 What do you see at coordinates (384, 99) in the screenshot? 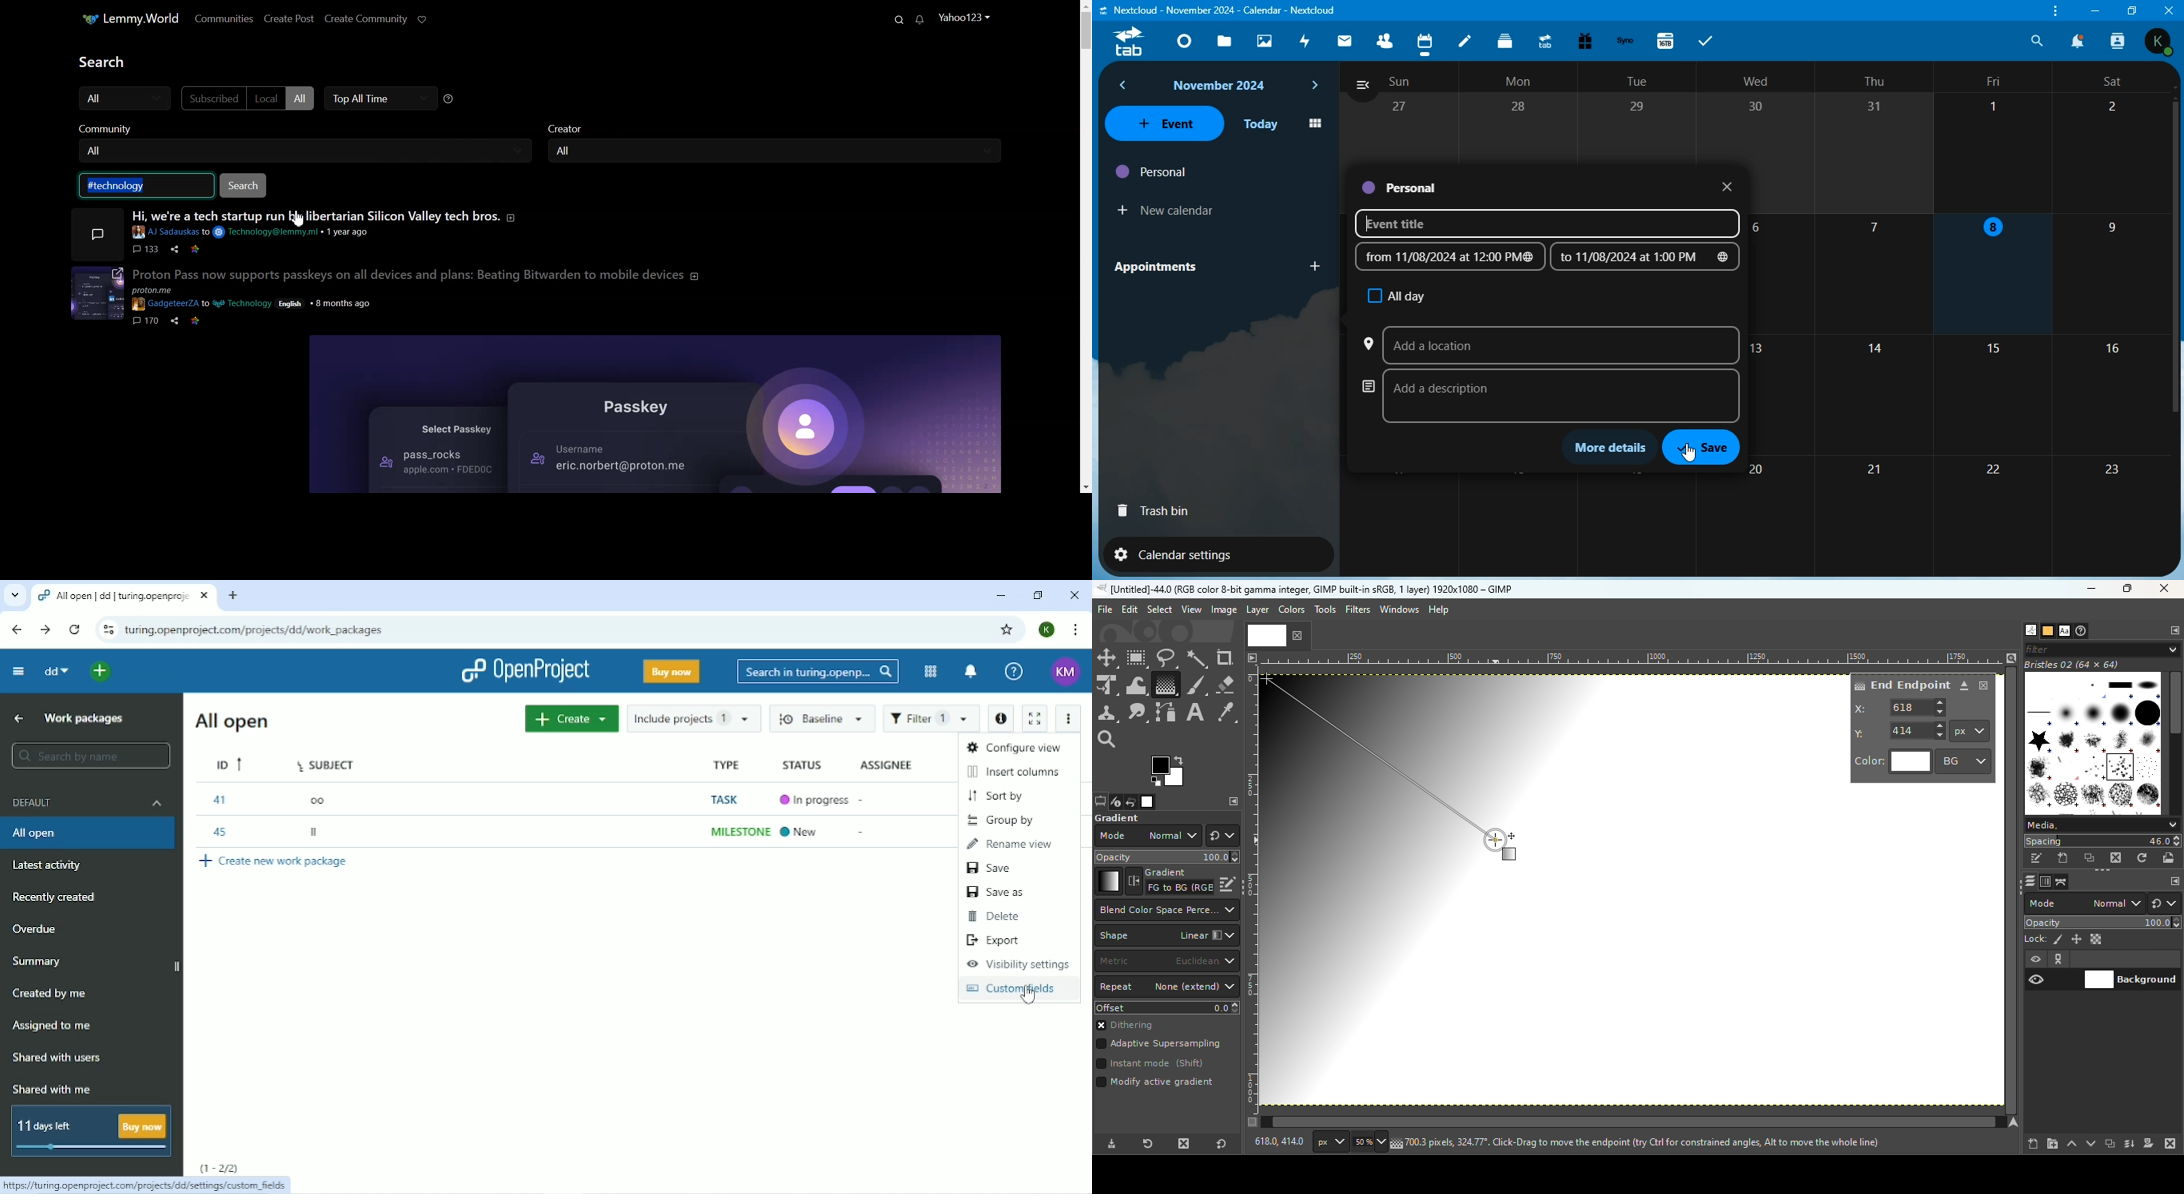
I see `Top All Time` at bounding box center [384, 99].